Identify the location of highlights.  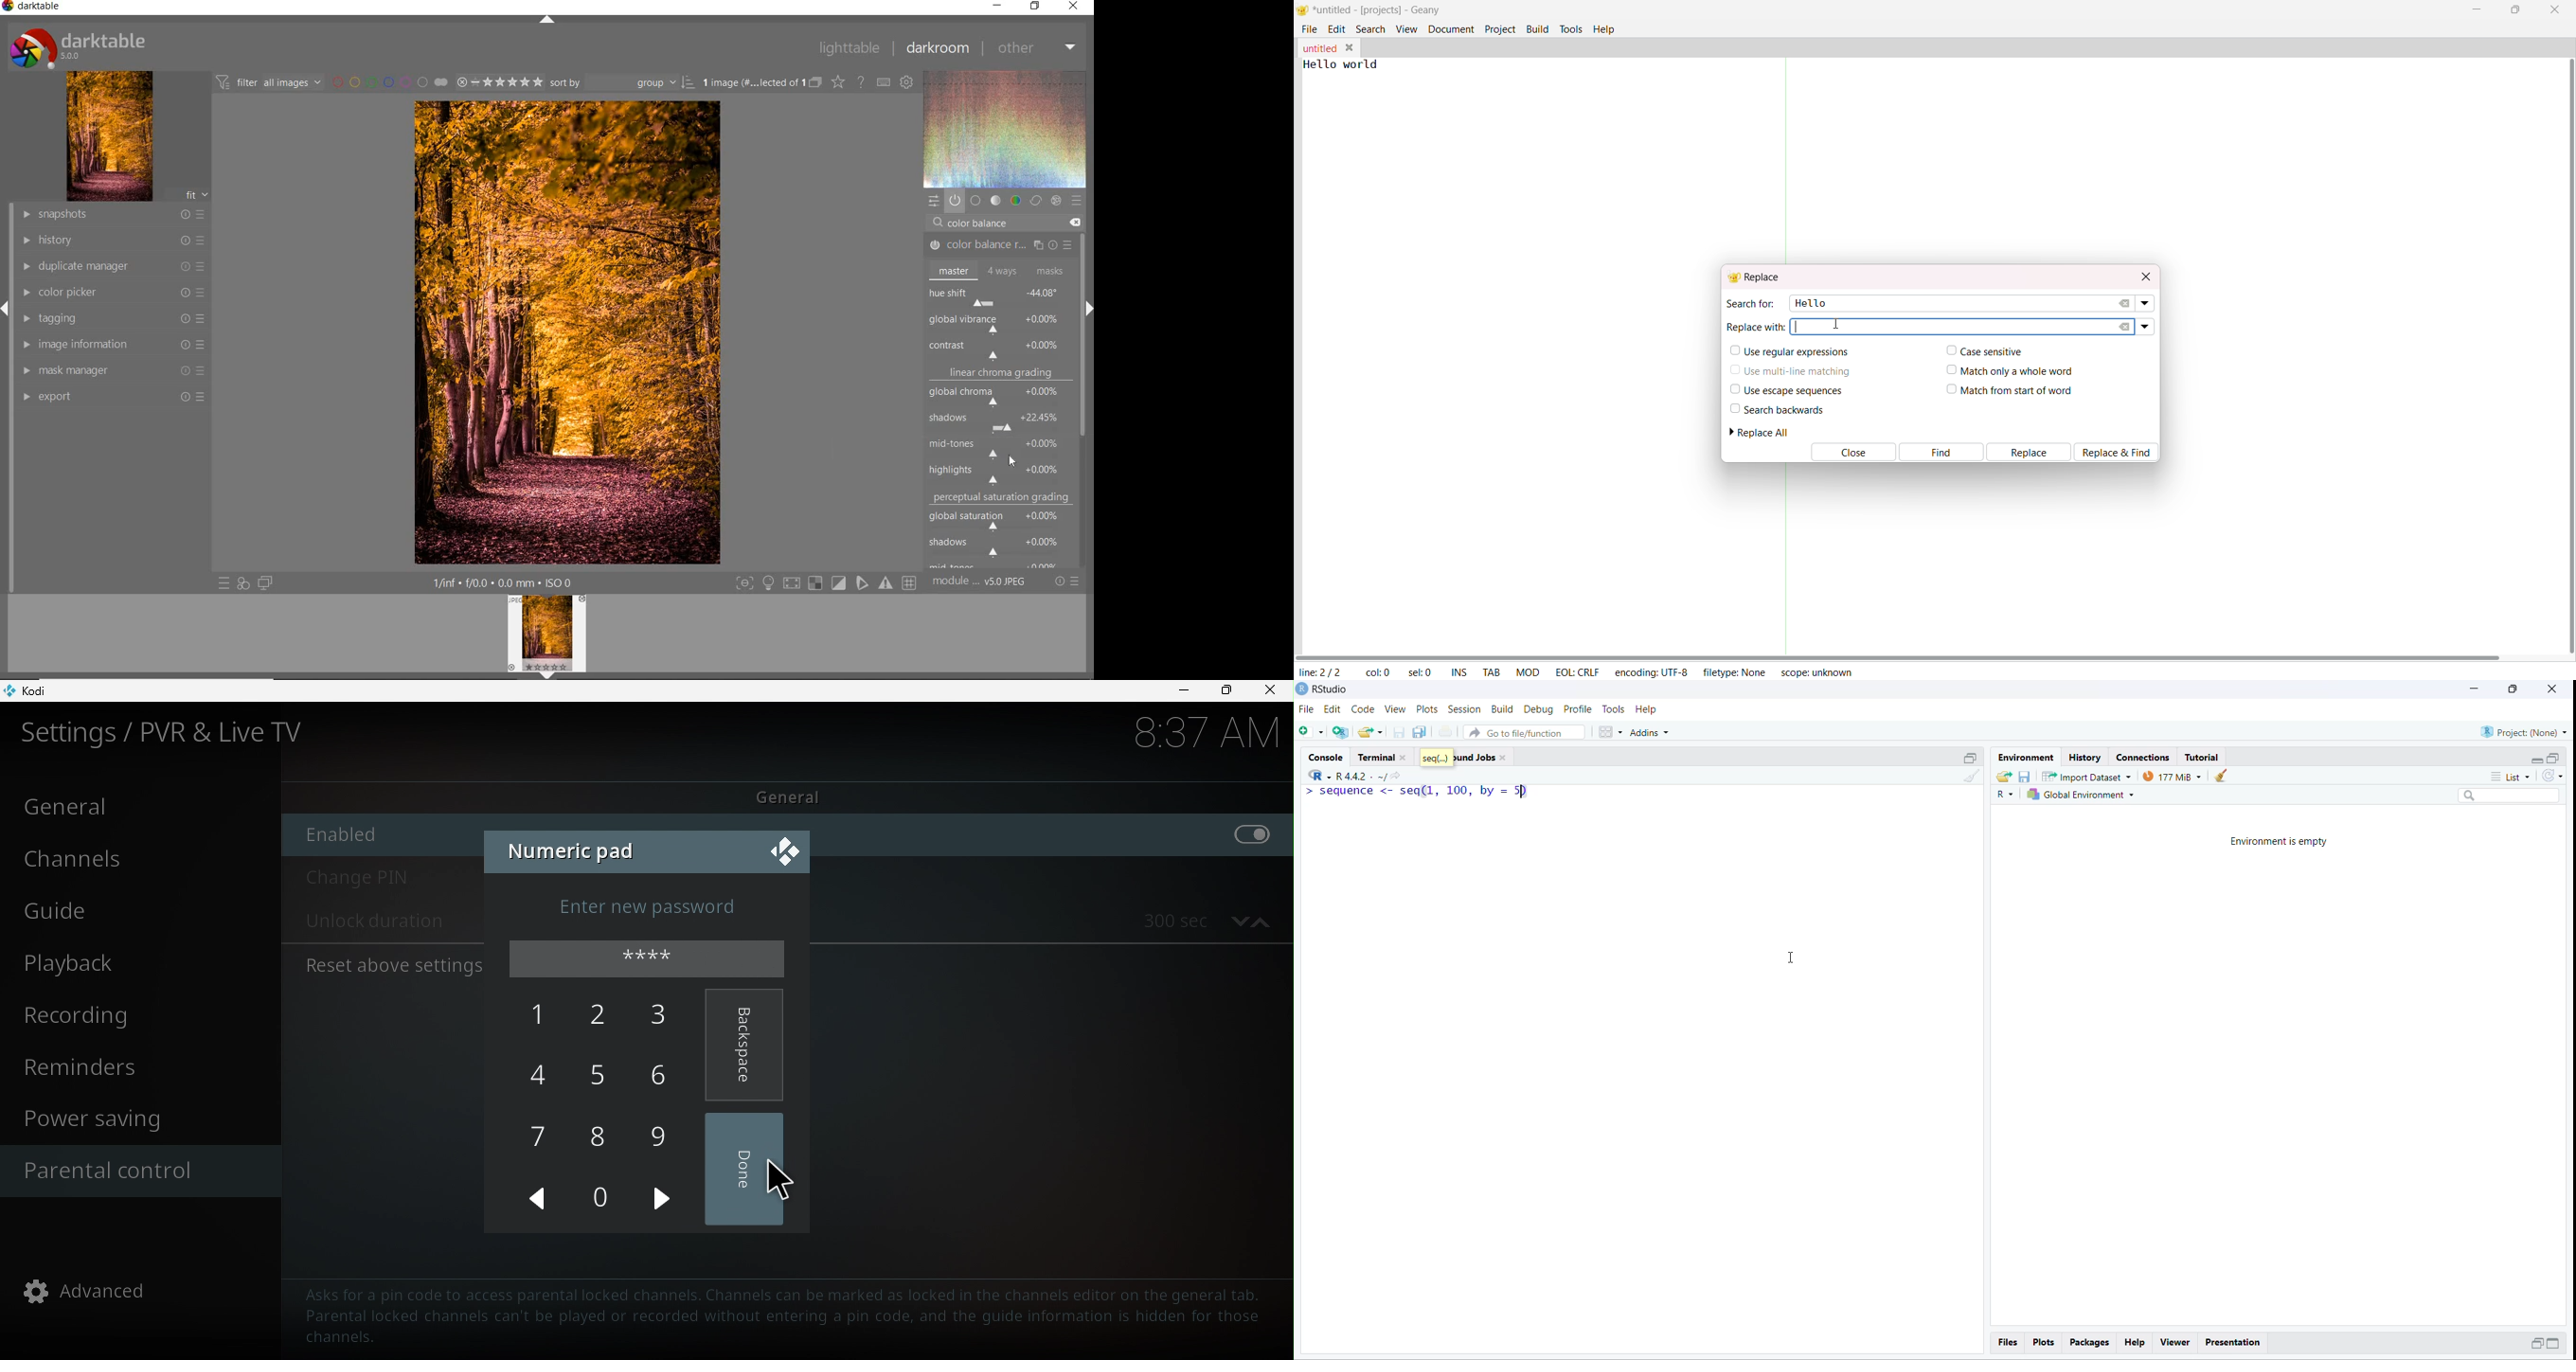
(1003, 471).